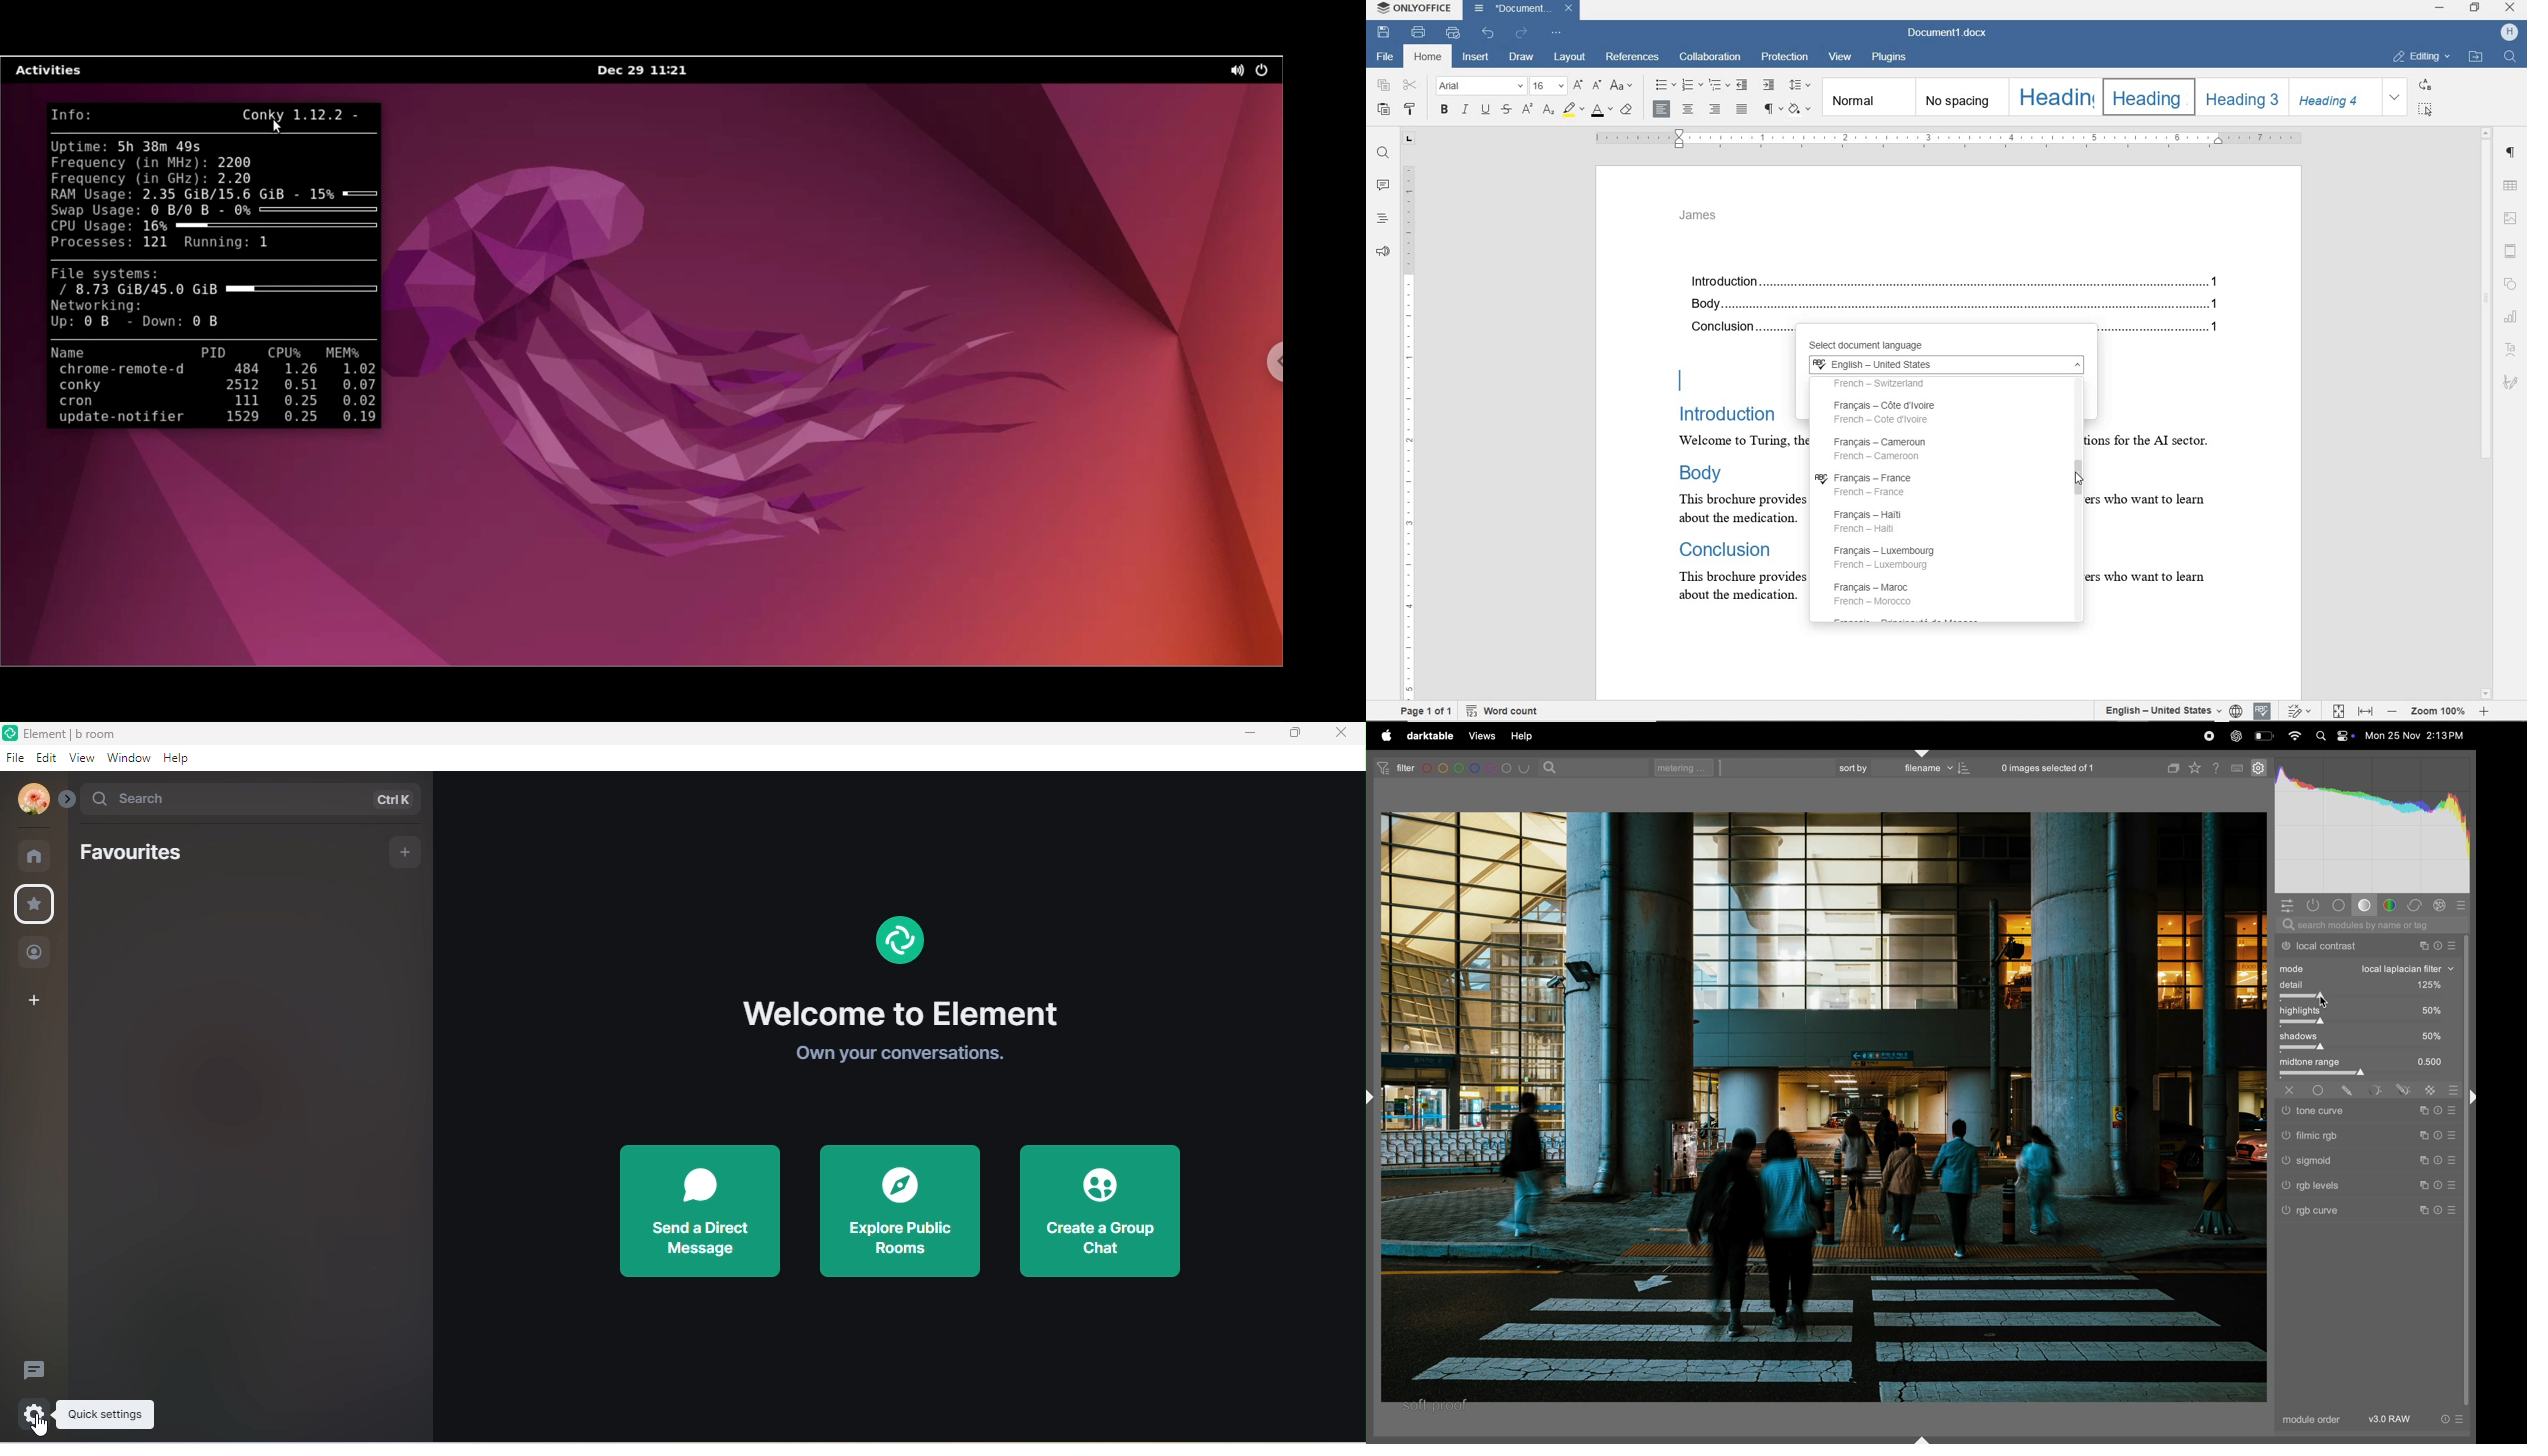 The width and height of the screenshot is (2548, 1456). Describe the element at coordinates (1548, 86) in the screenshot. I see `font size` at that location.